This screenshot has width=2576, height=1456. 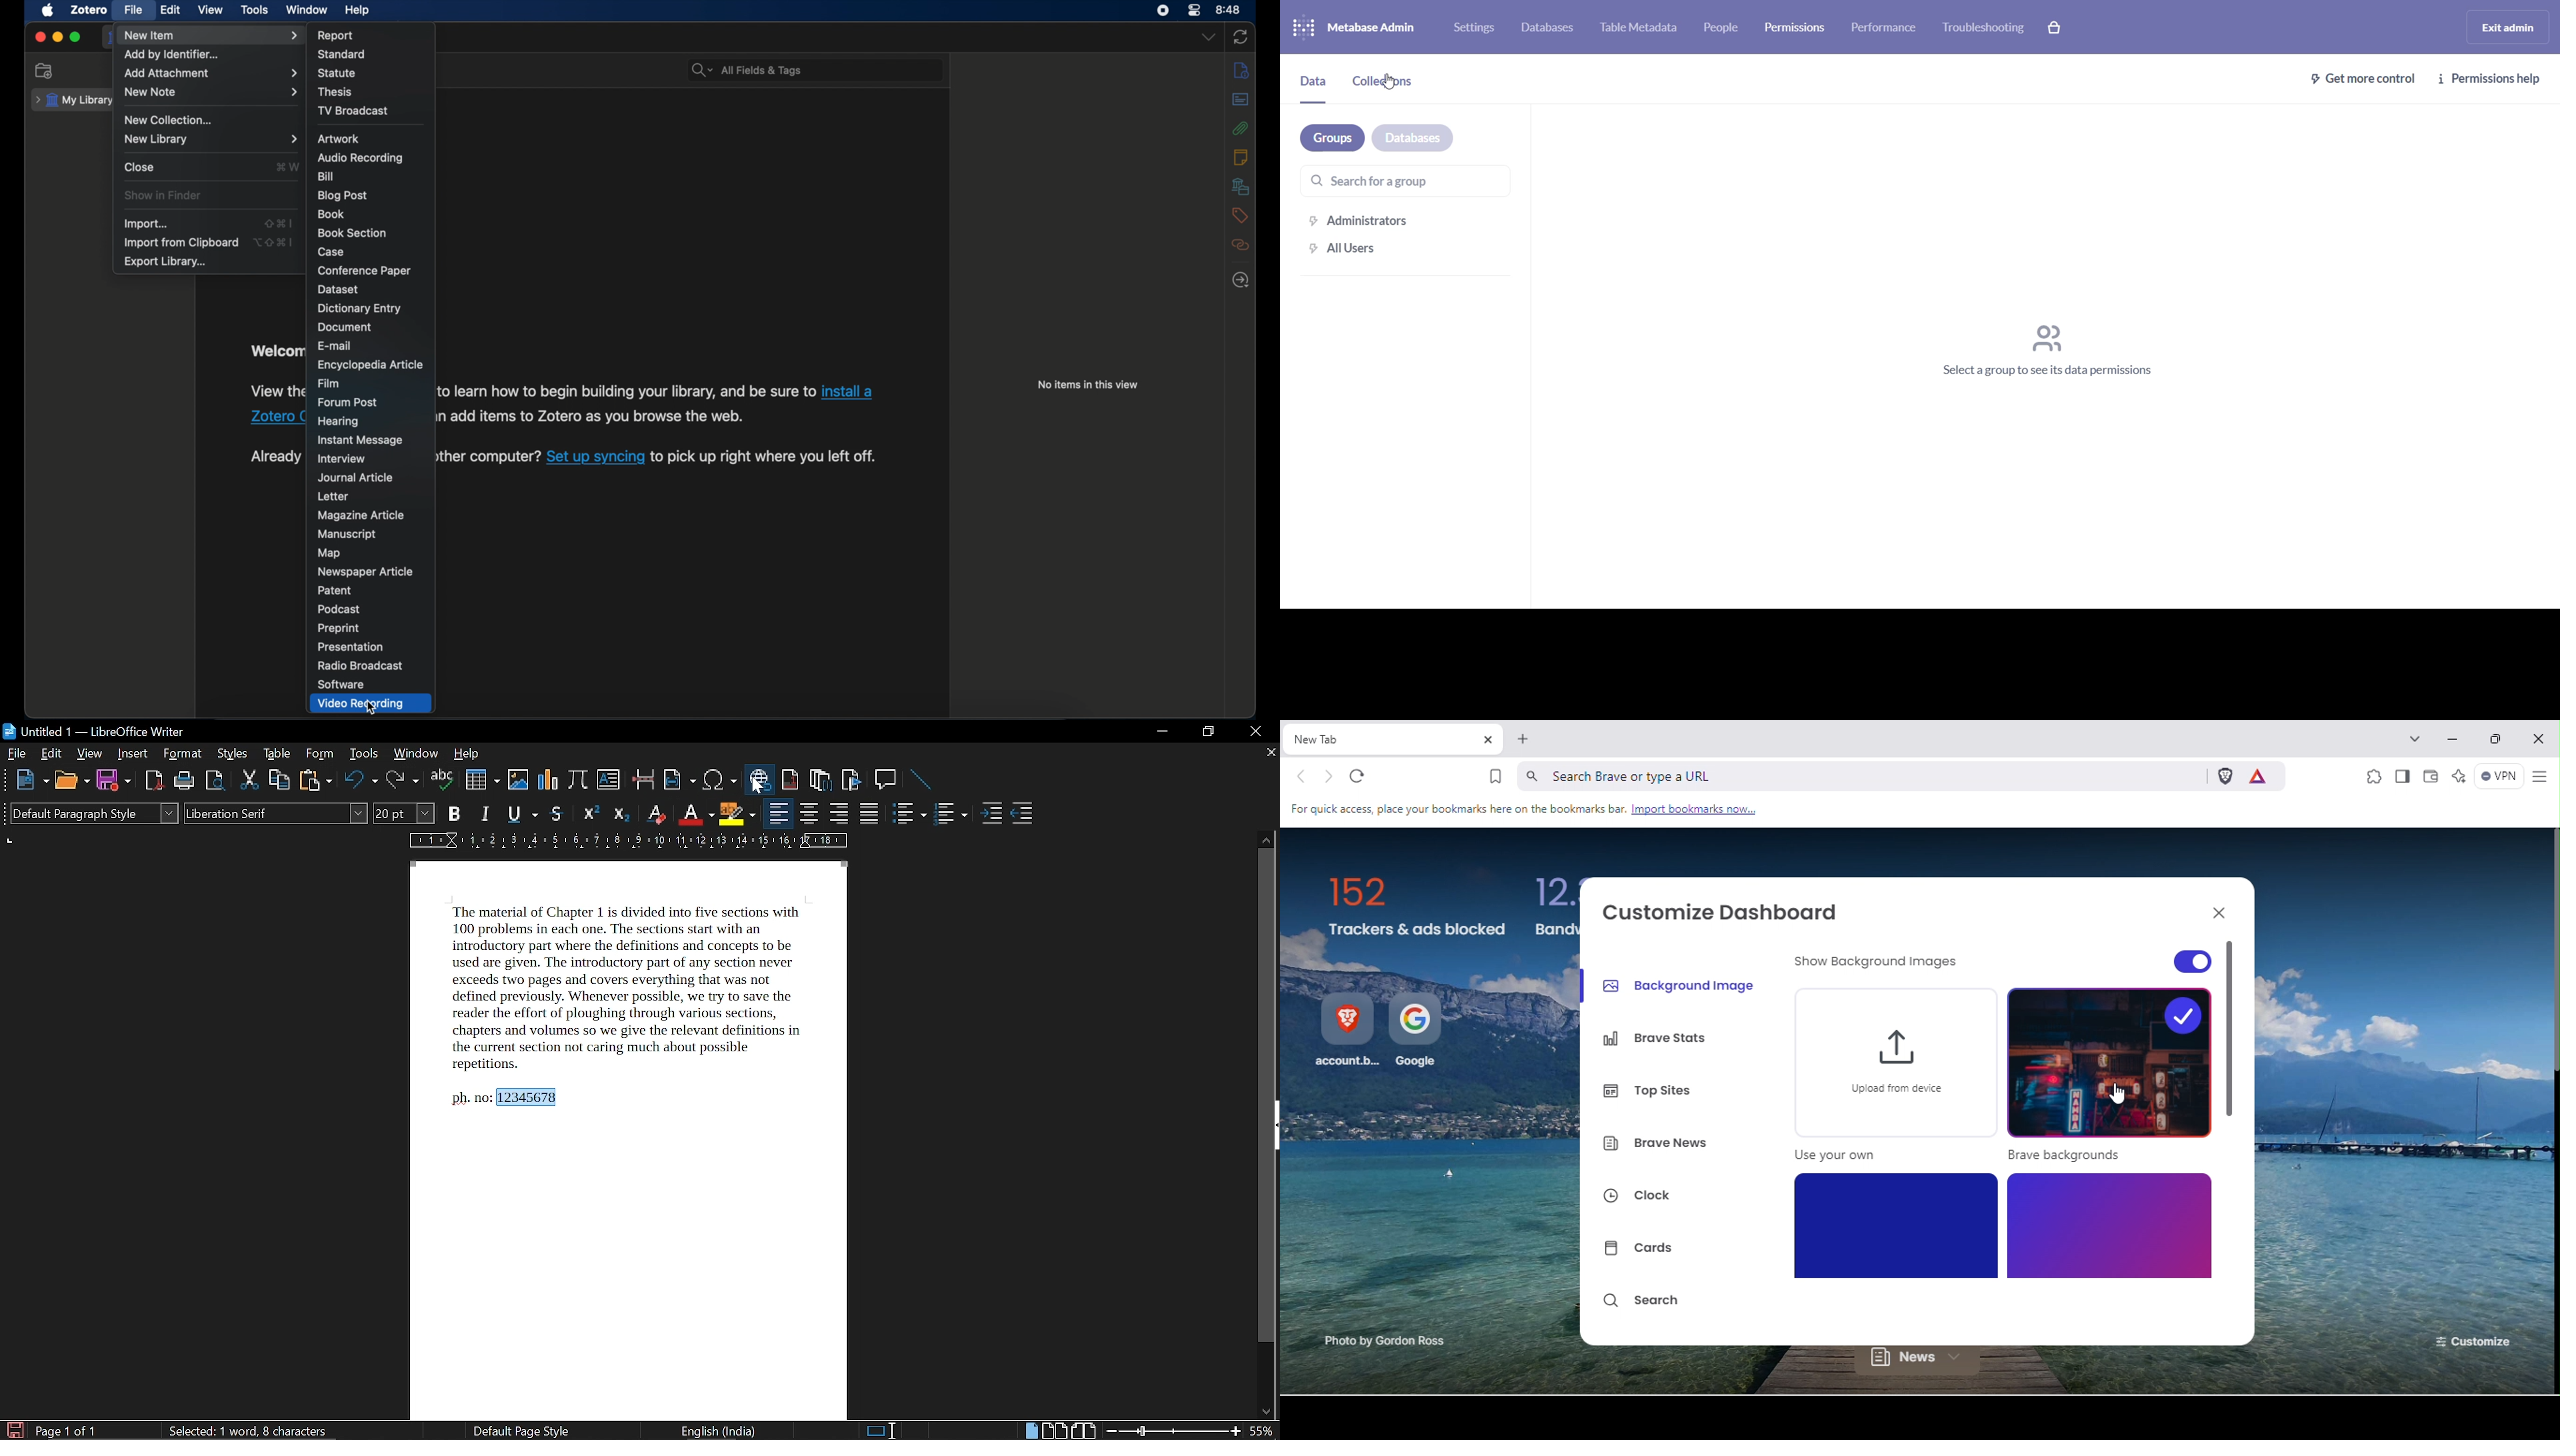 What do you see at coordinates (133, 11) in the screenshot?
I see `file` at bounding box center [133, 11].